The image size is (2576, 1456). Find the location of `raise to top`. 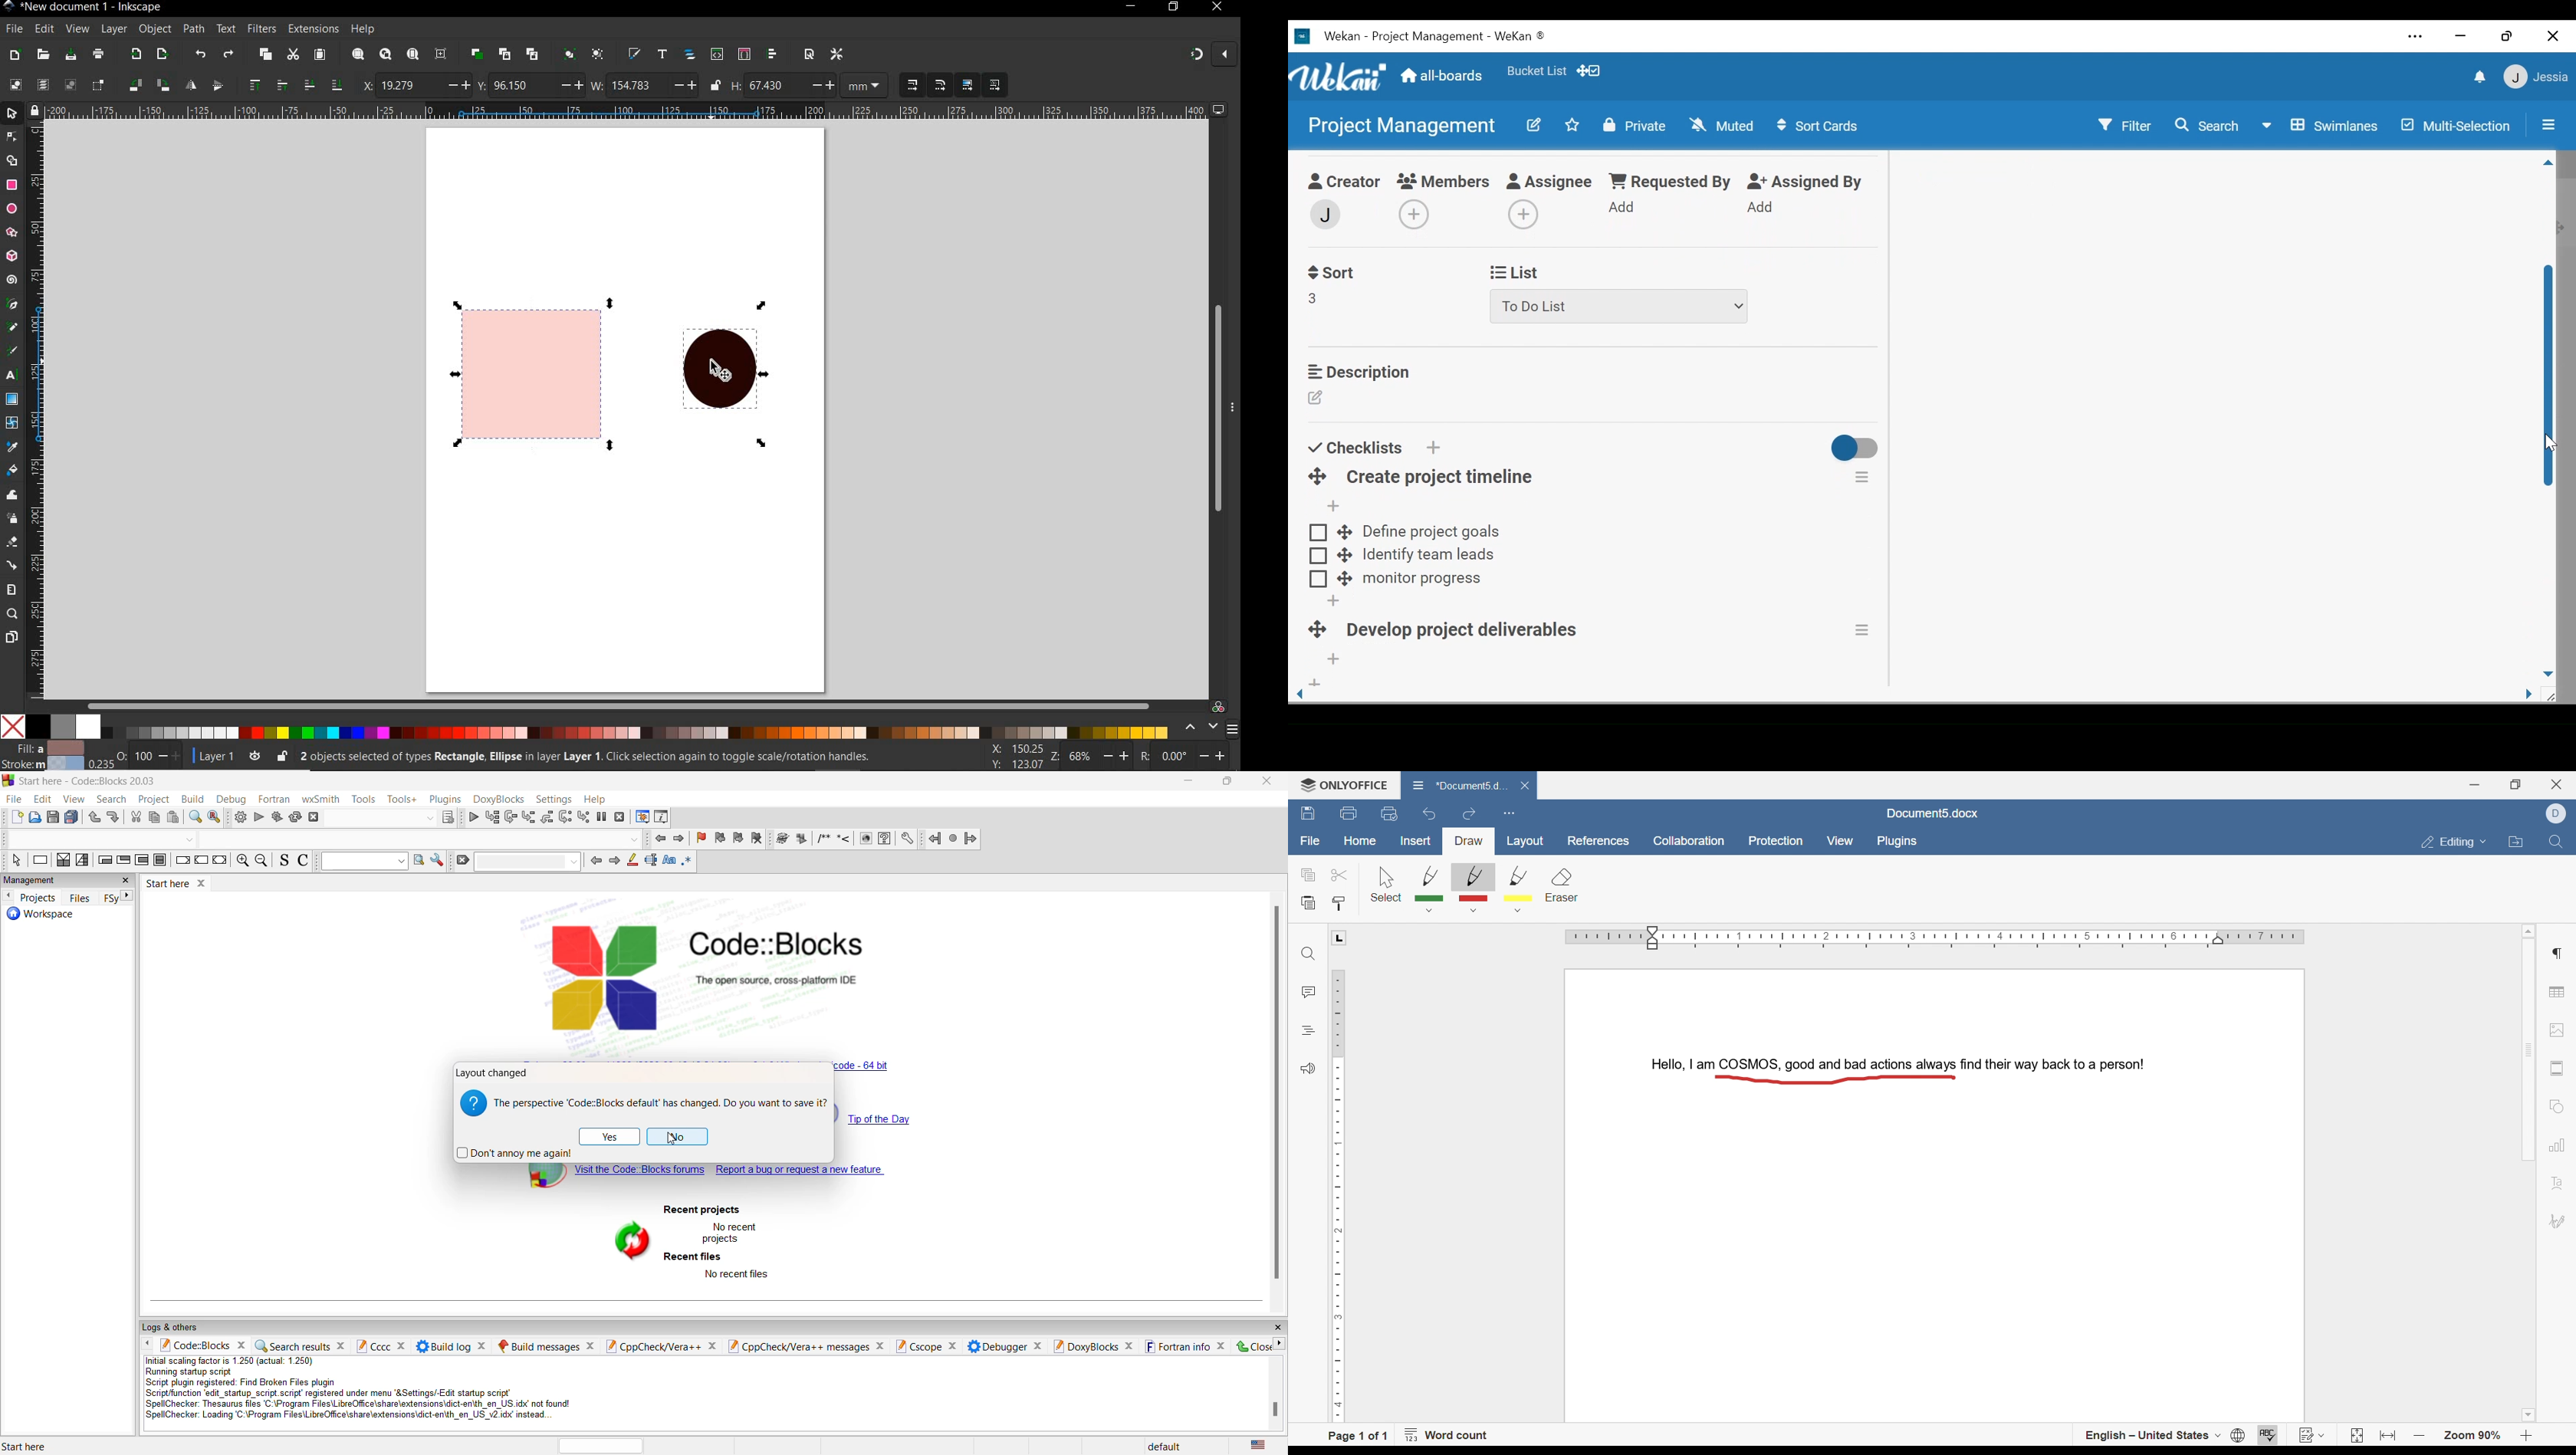

raise to top is located at coordinates (256, 83).